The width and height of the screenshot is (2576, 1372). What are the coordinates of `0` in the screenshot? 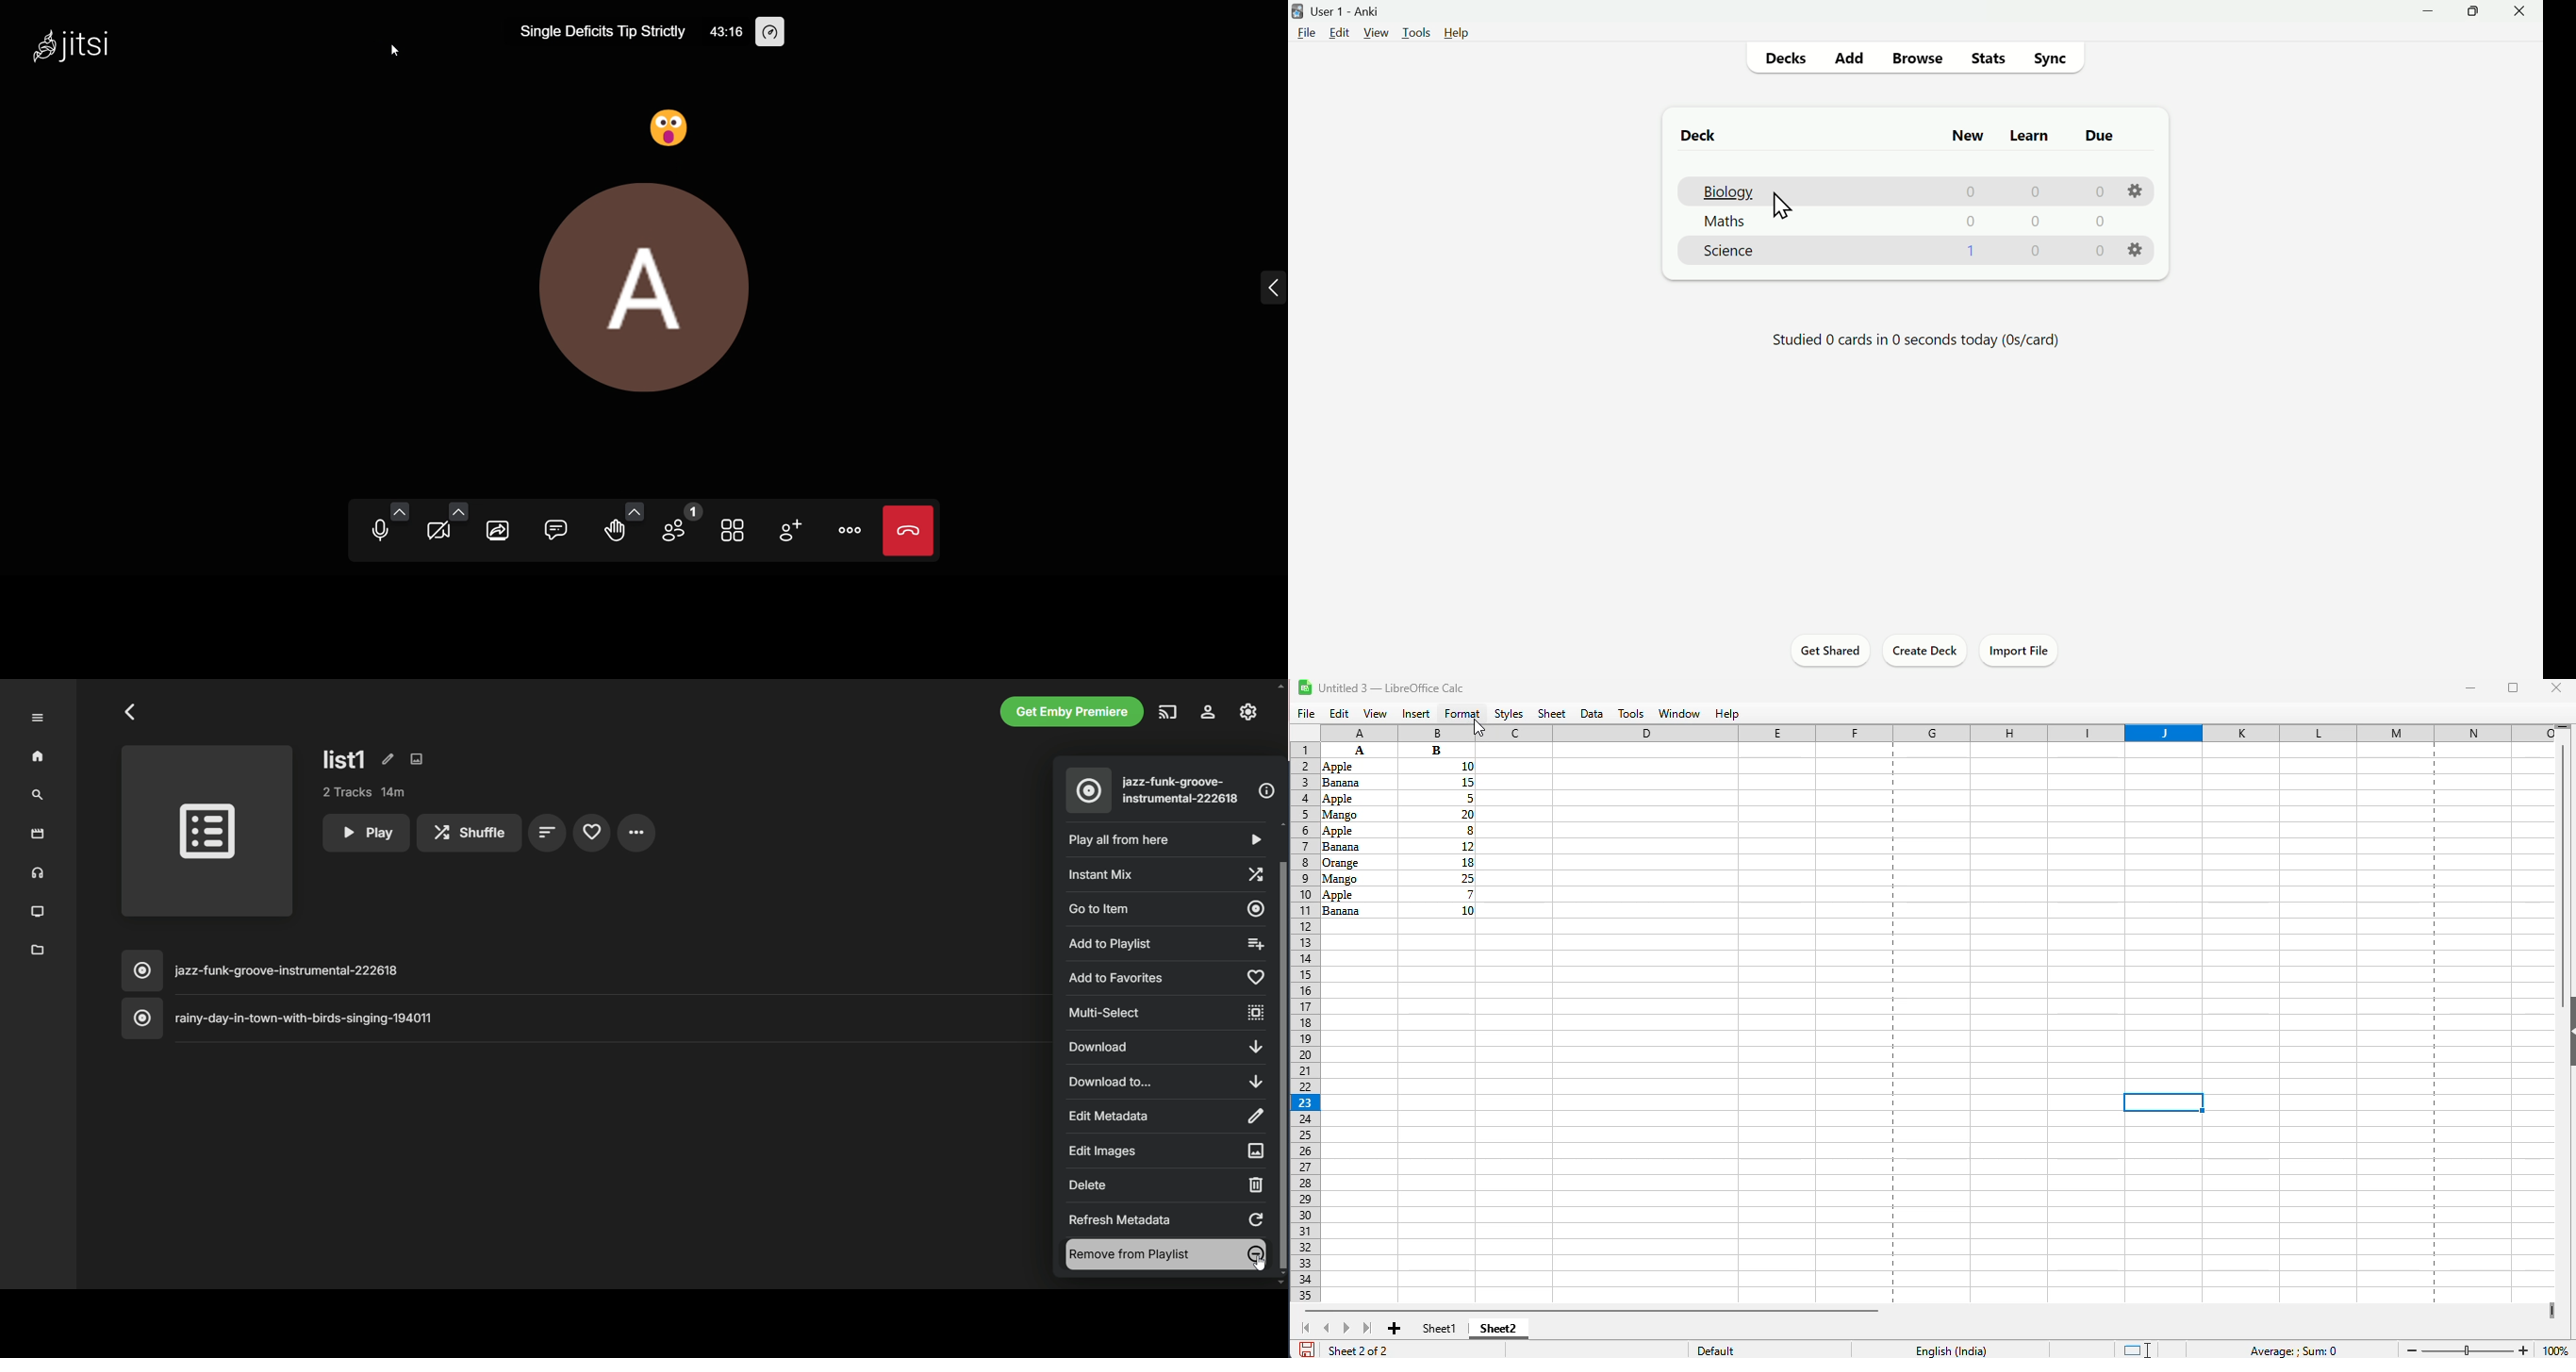 It's located at (1971, 220).